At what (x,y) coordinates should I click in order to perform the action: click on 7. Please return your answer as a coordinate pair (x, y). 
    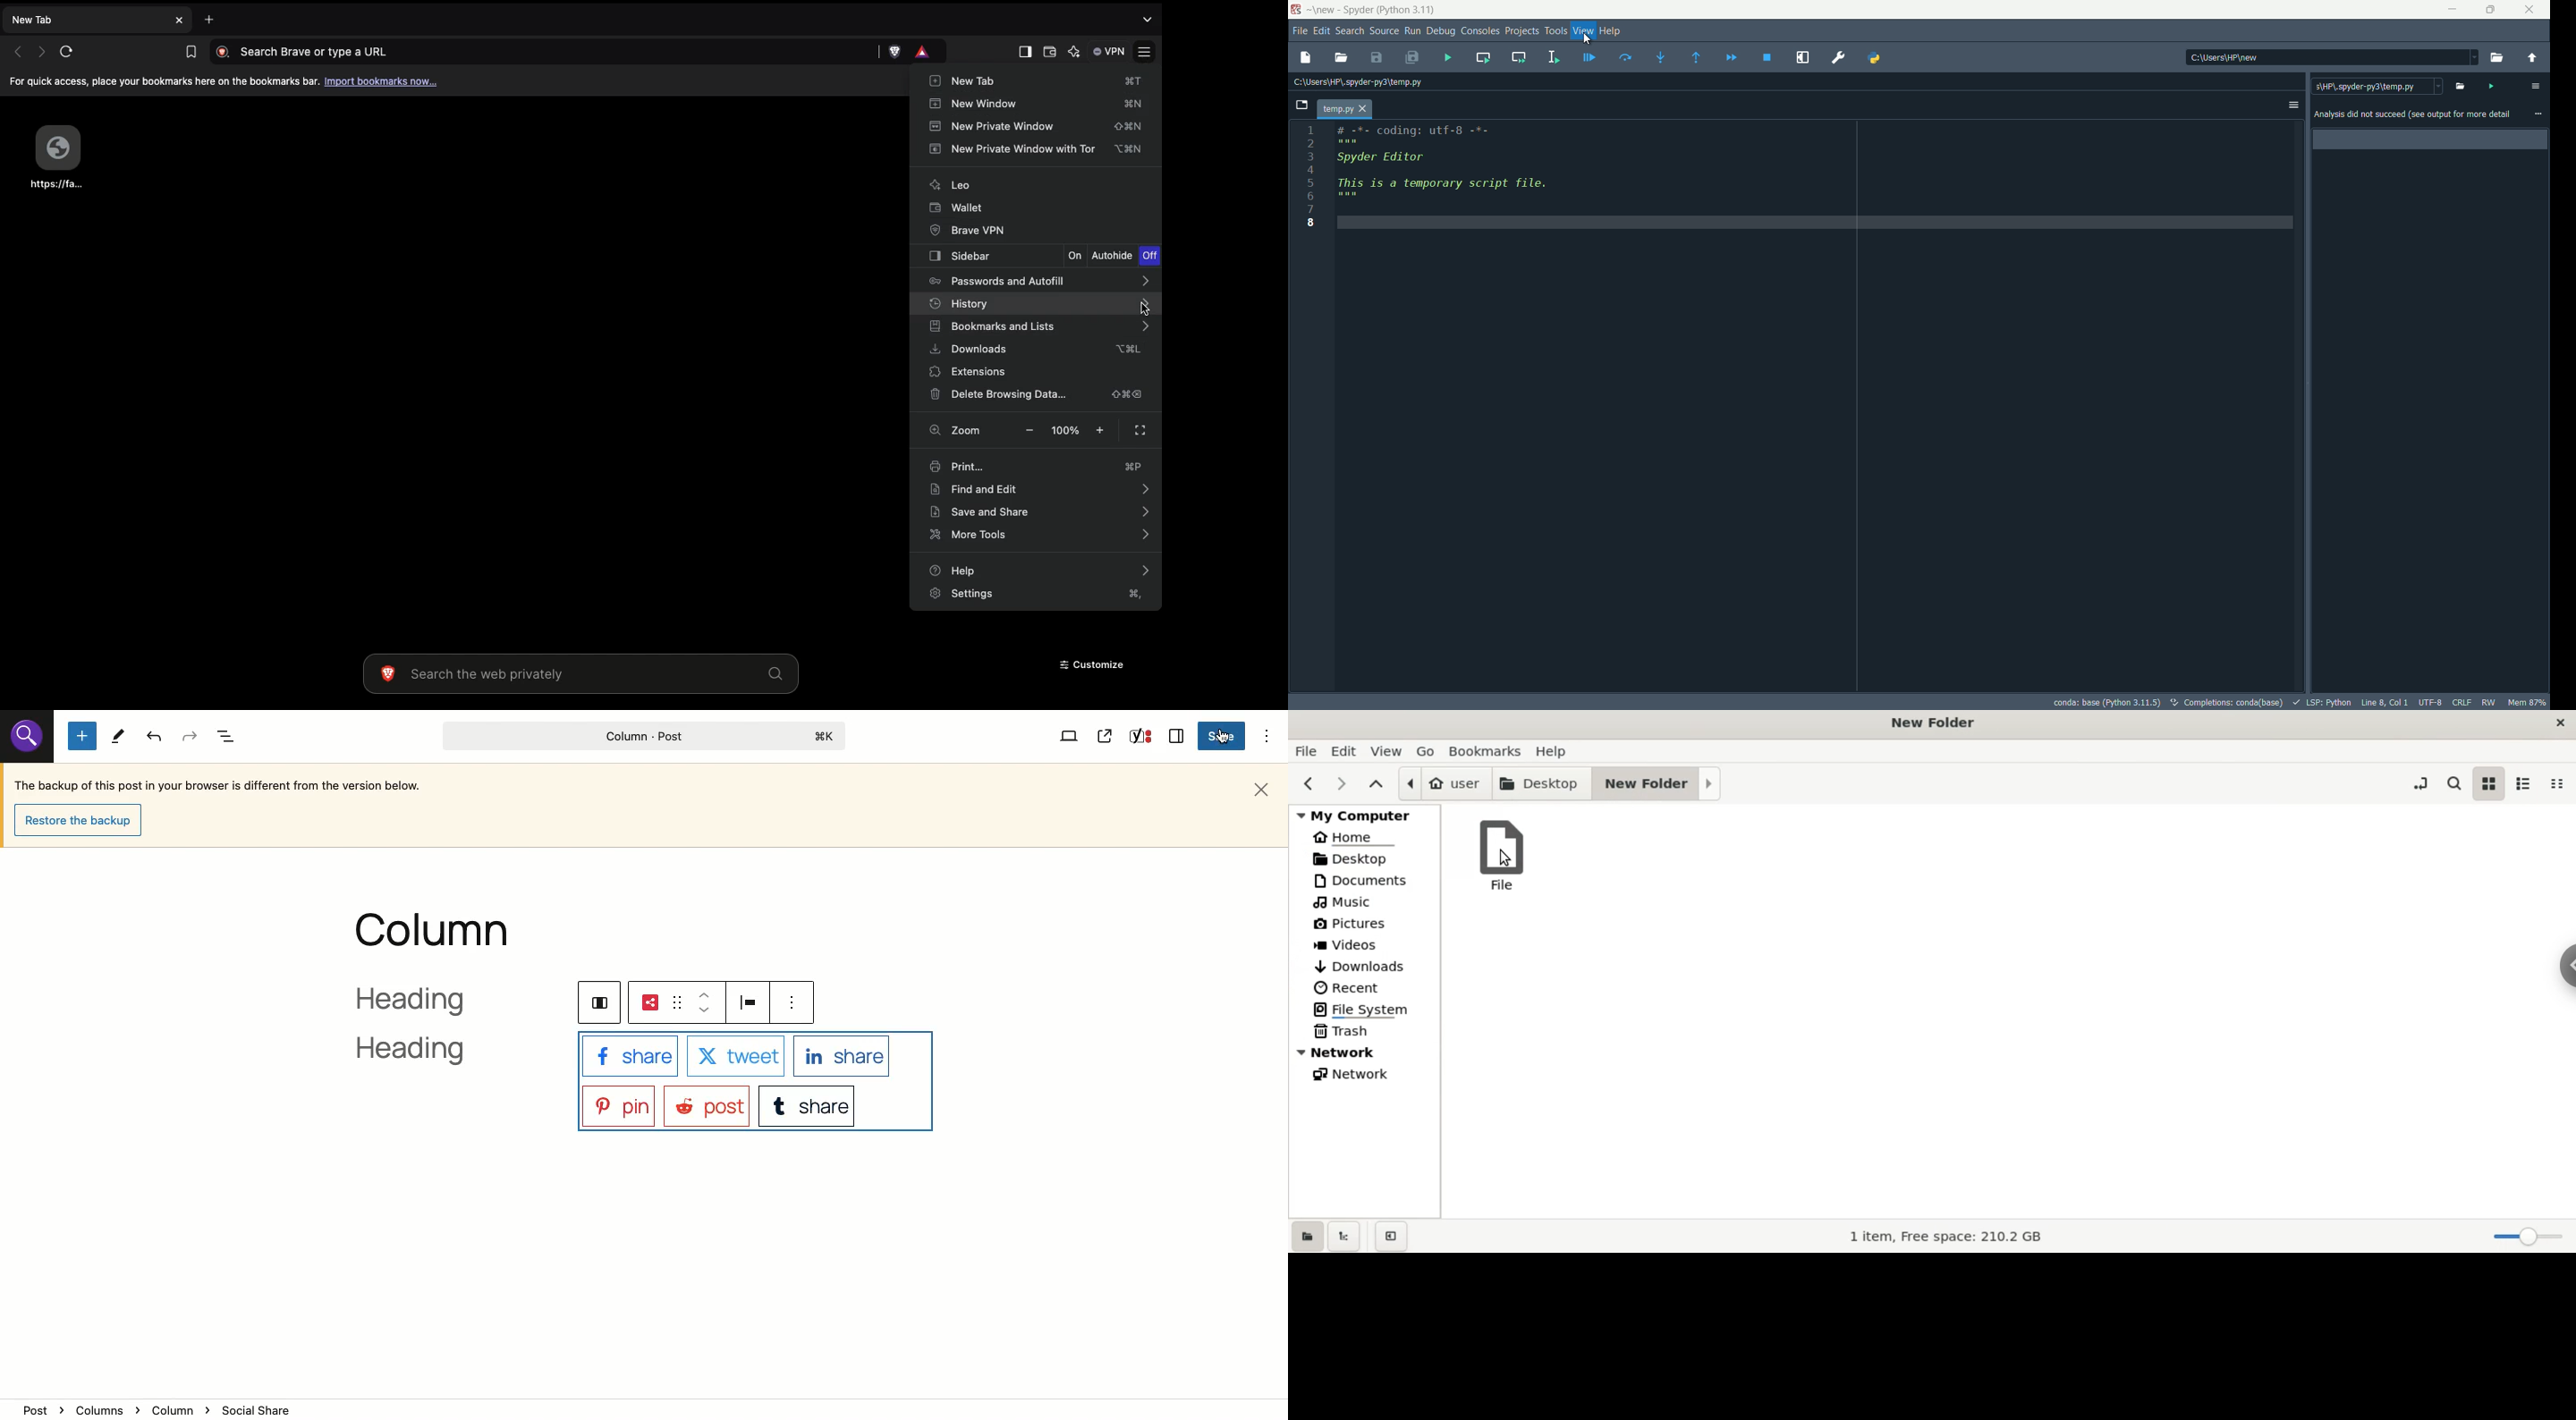
    Looking at the image, I should click on (1314, 210).